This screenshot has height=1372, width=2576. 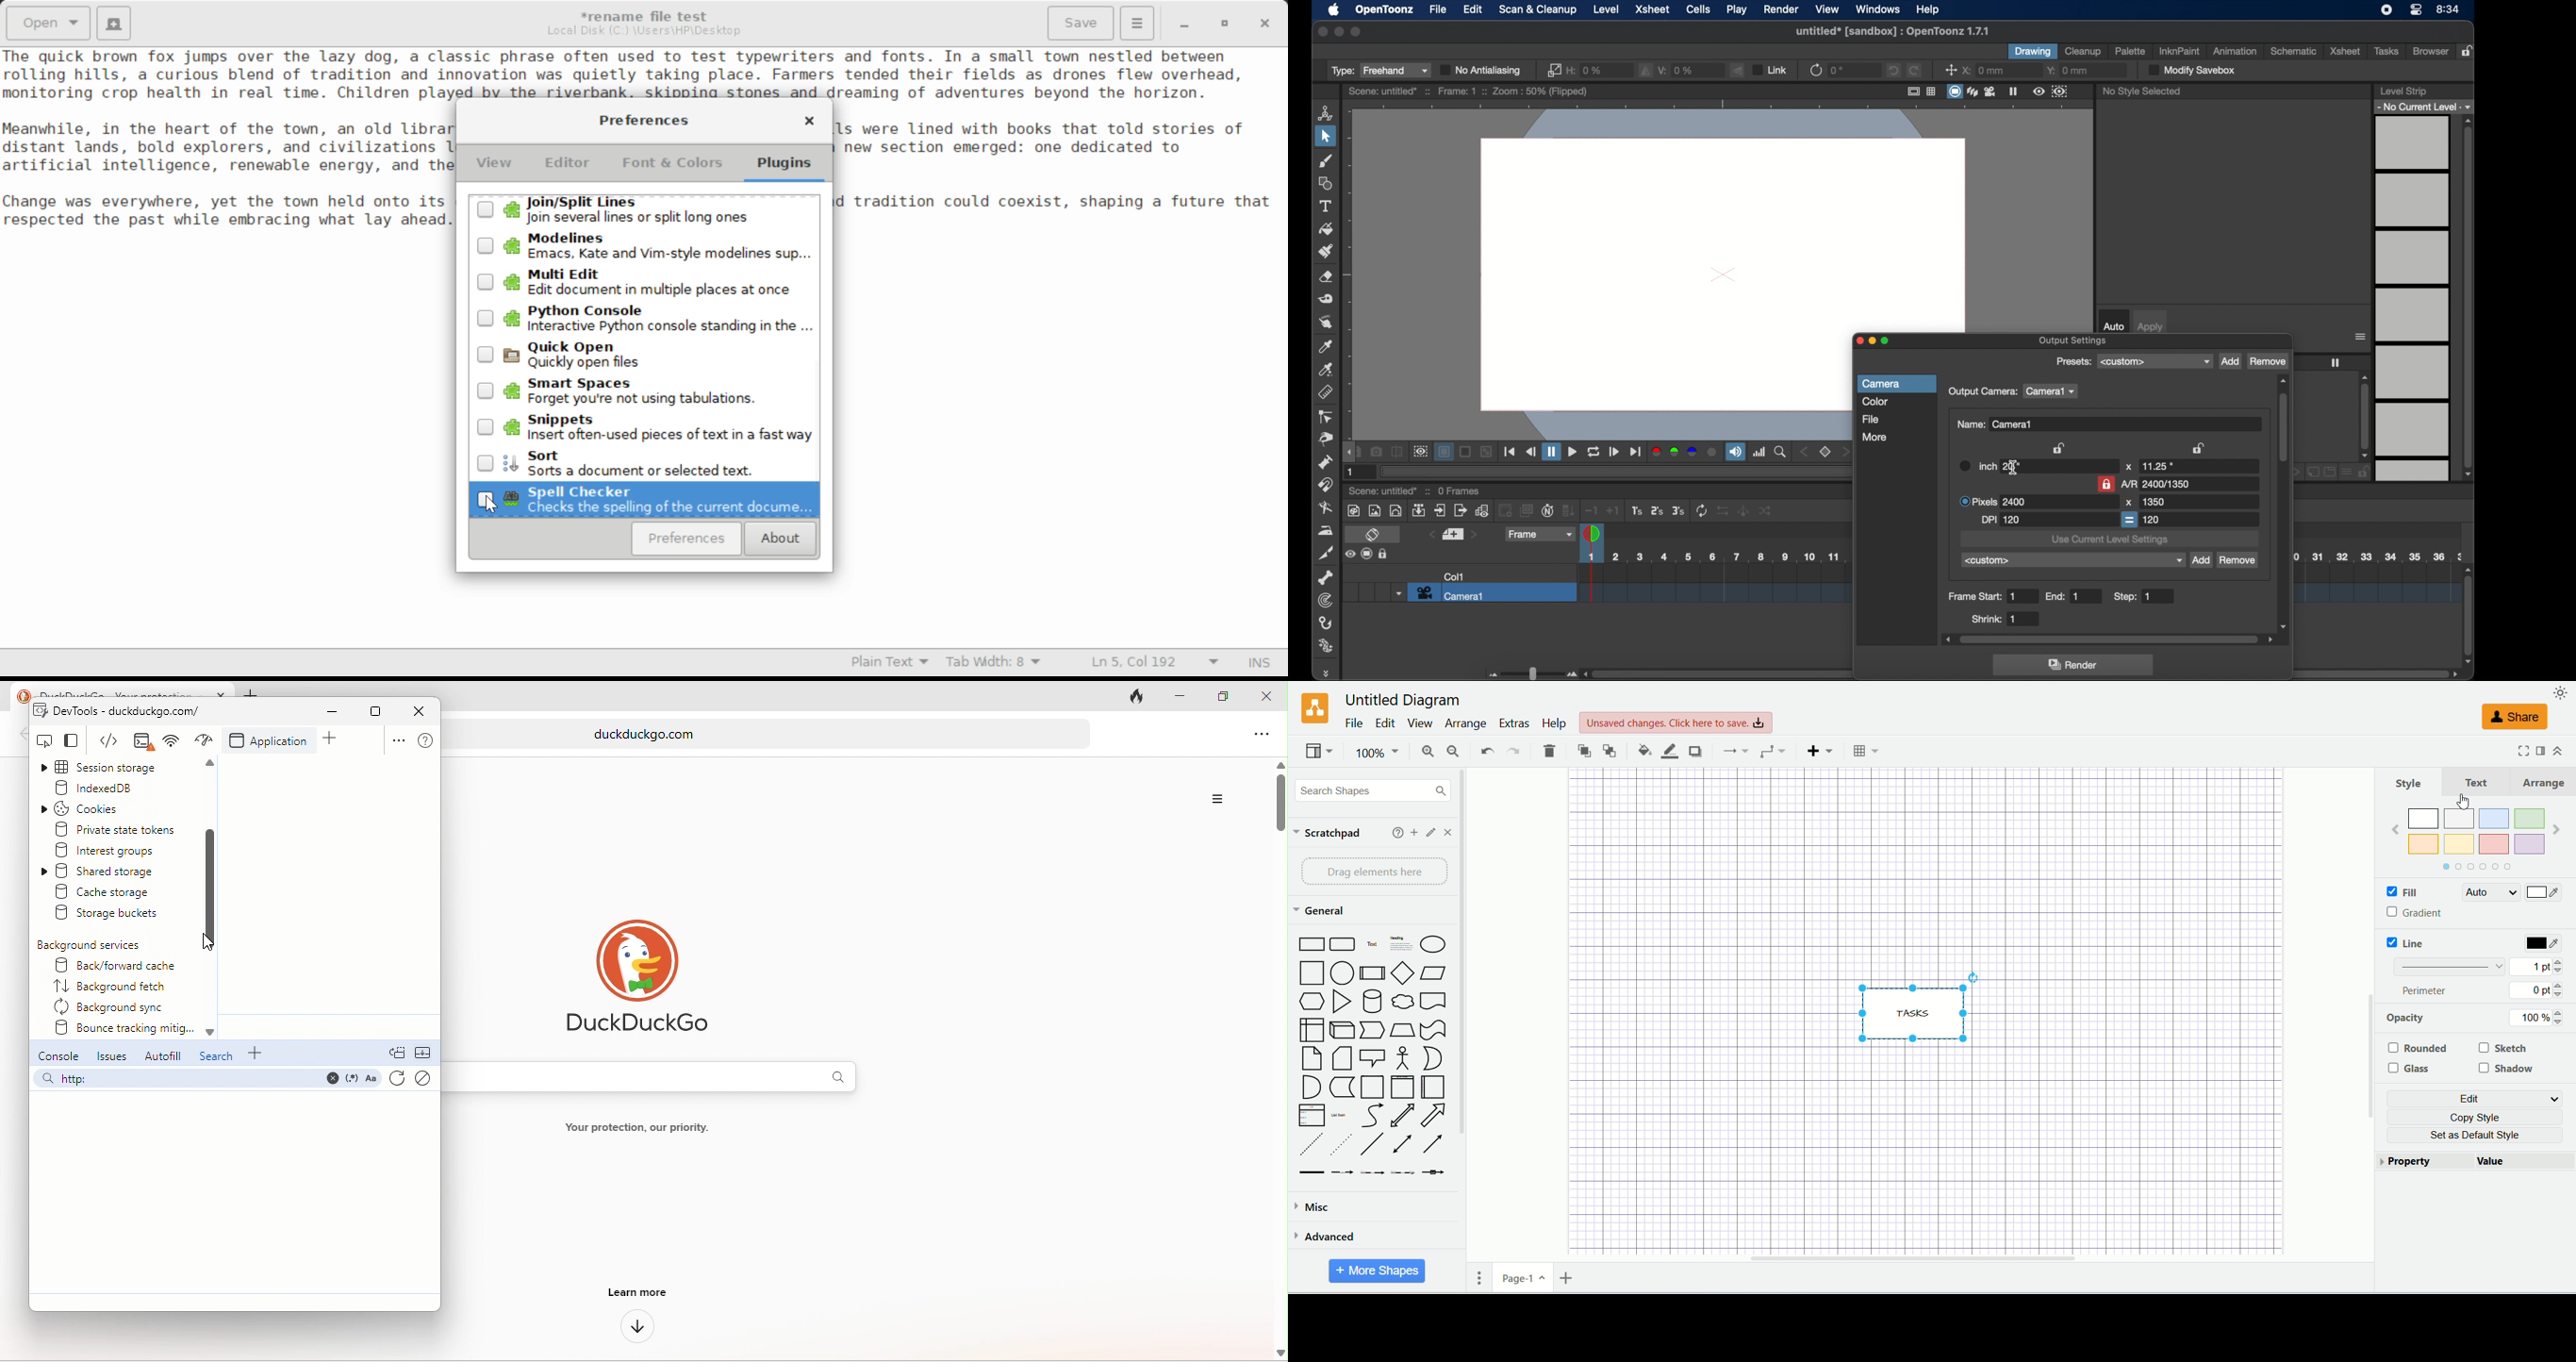 I want to click on pages, so click(x=1474, y=1278).